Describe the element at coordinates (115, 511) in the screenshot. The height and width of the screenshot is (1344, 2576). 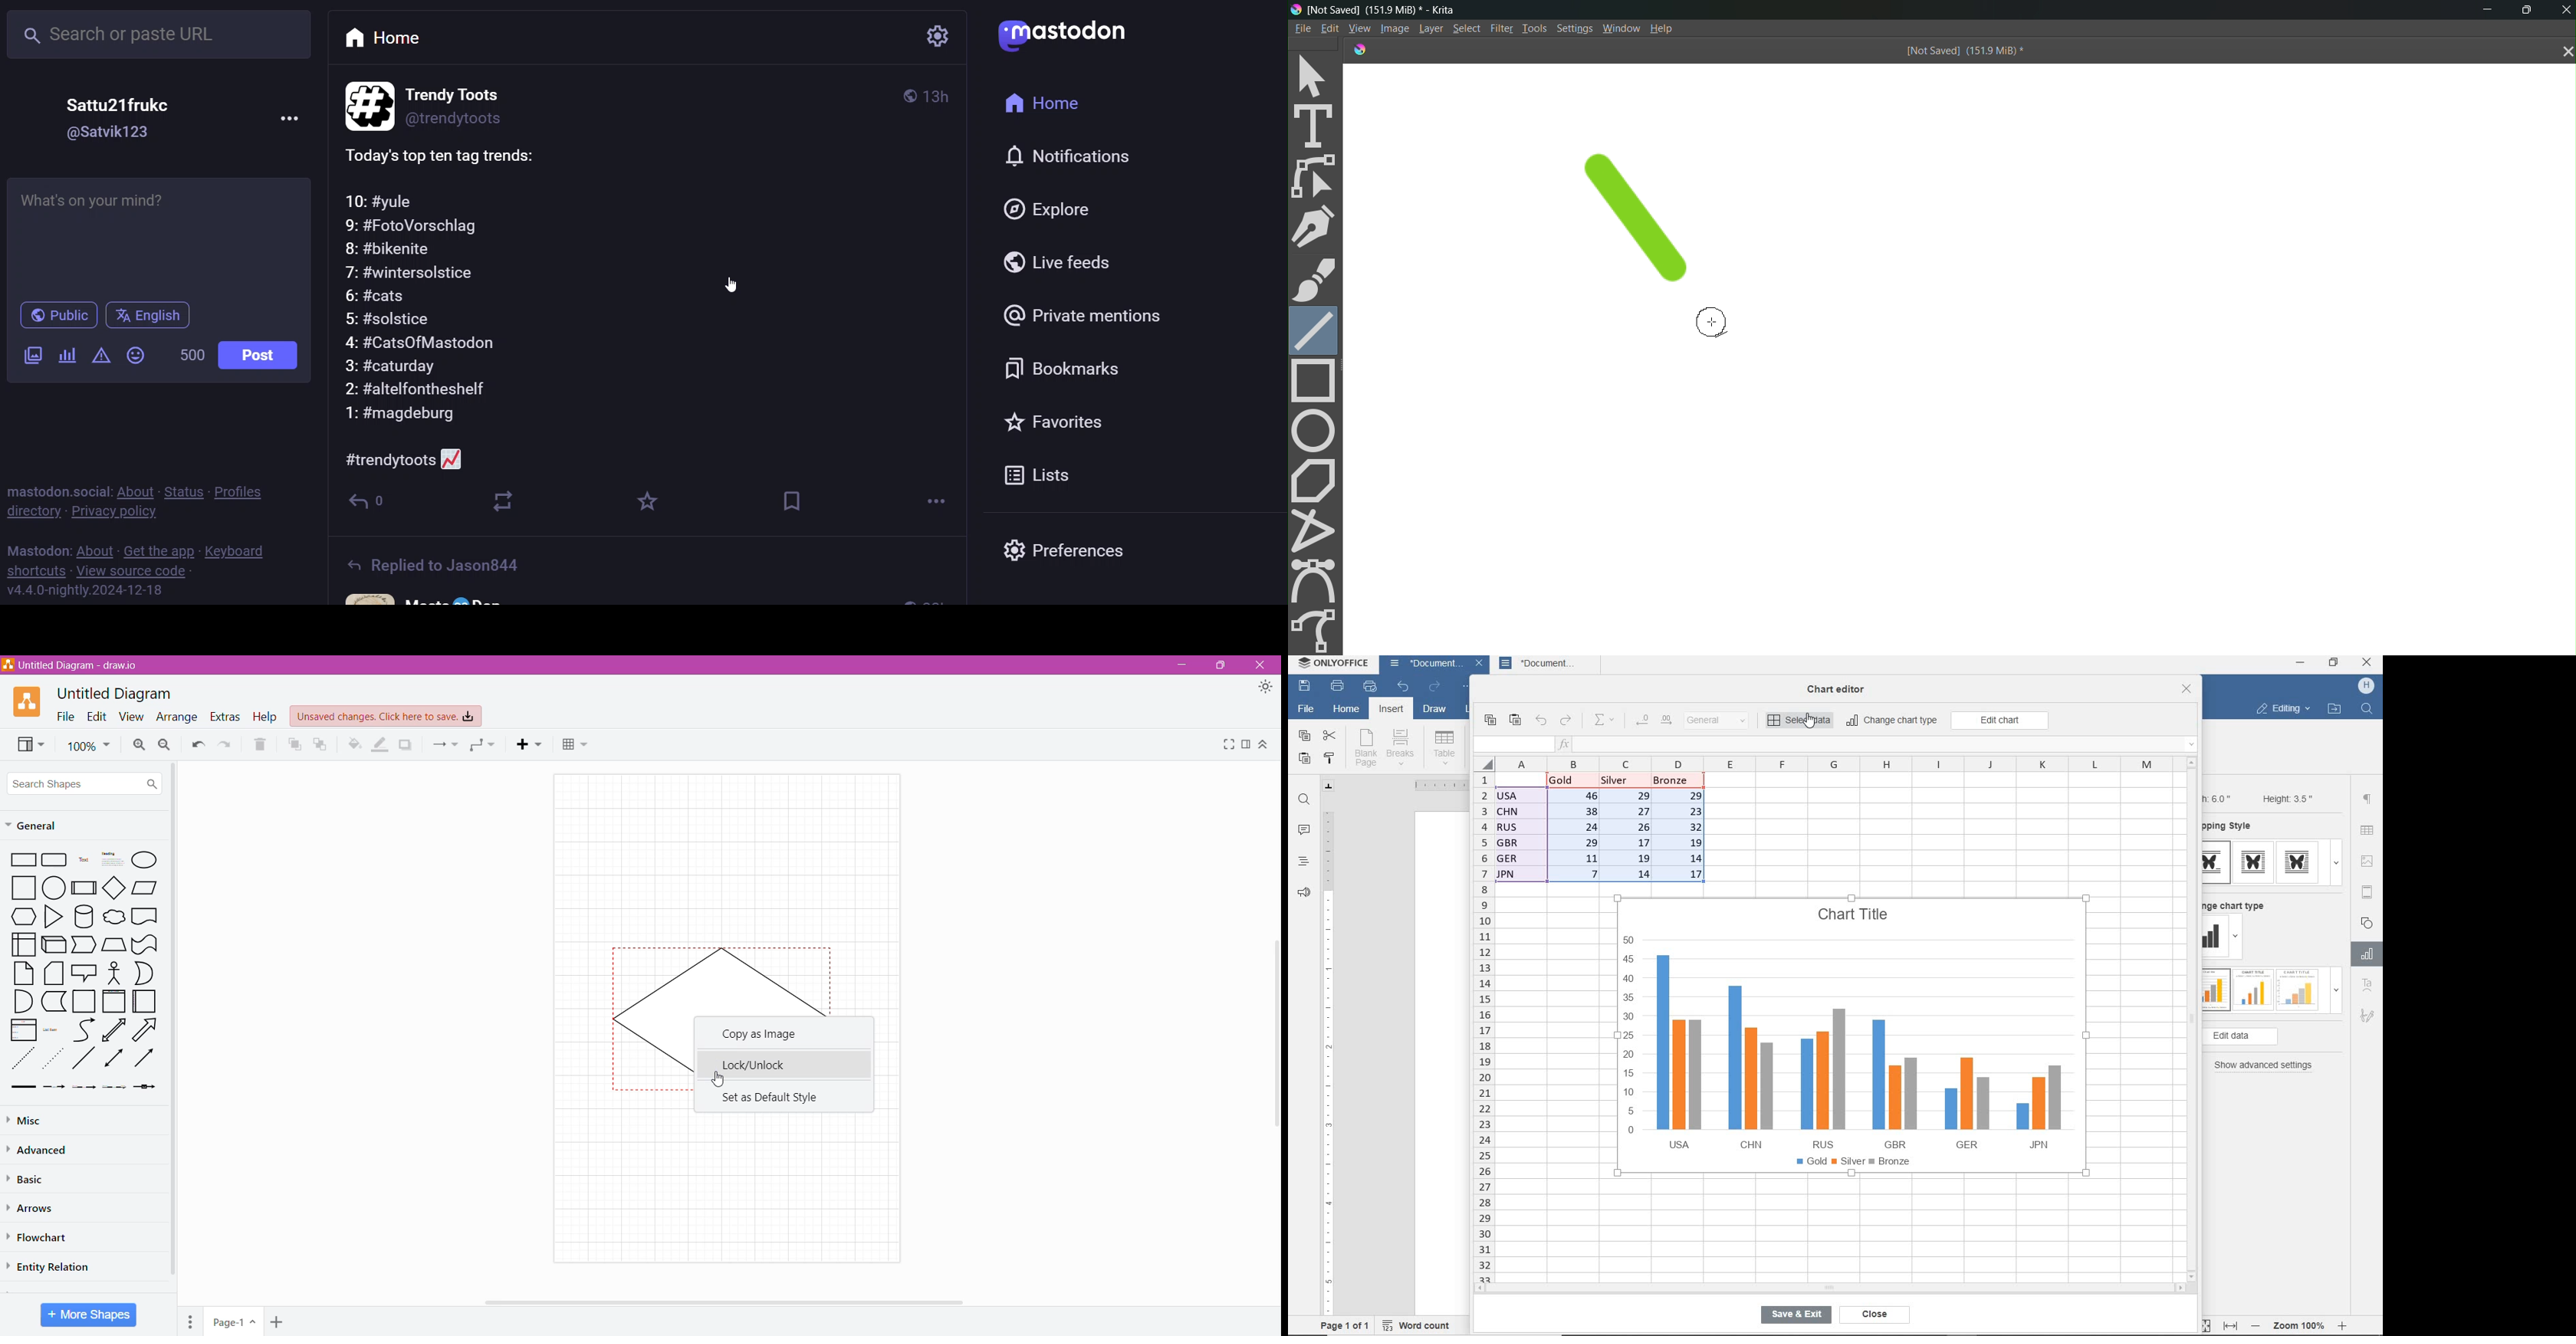
I see `privacy policy` at that location.